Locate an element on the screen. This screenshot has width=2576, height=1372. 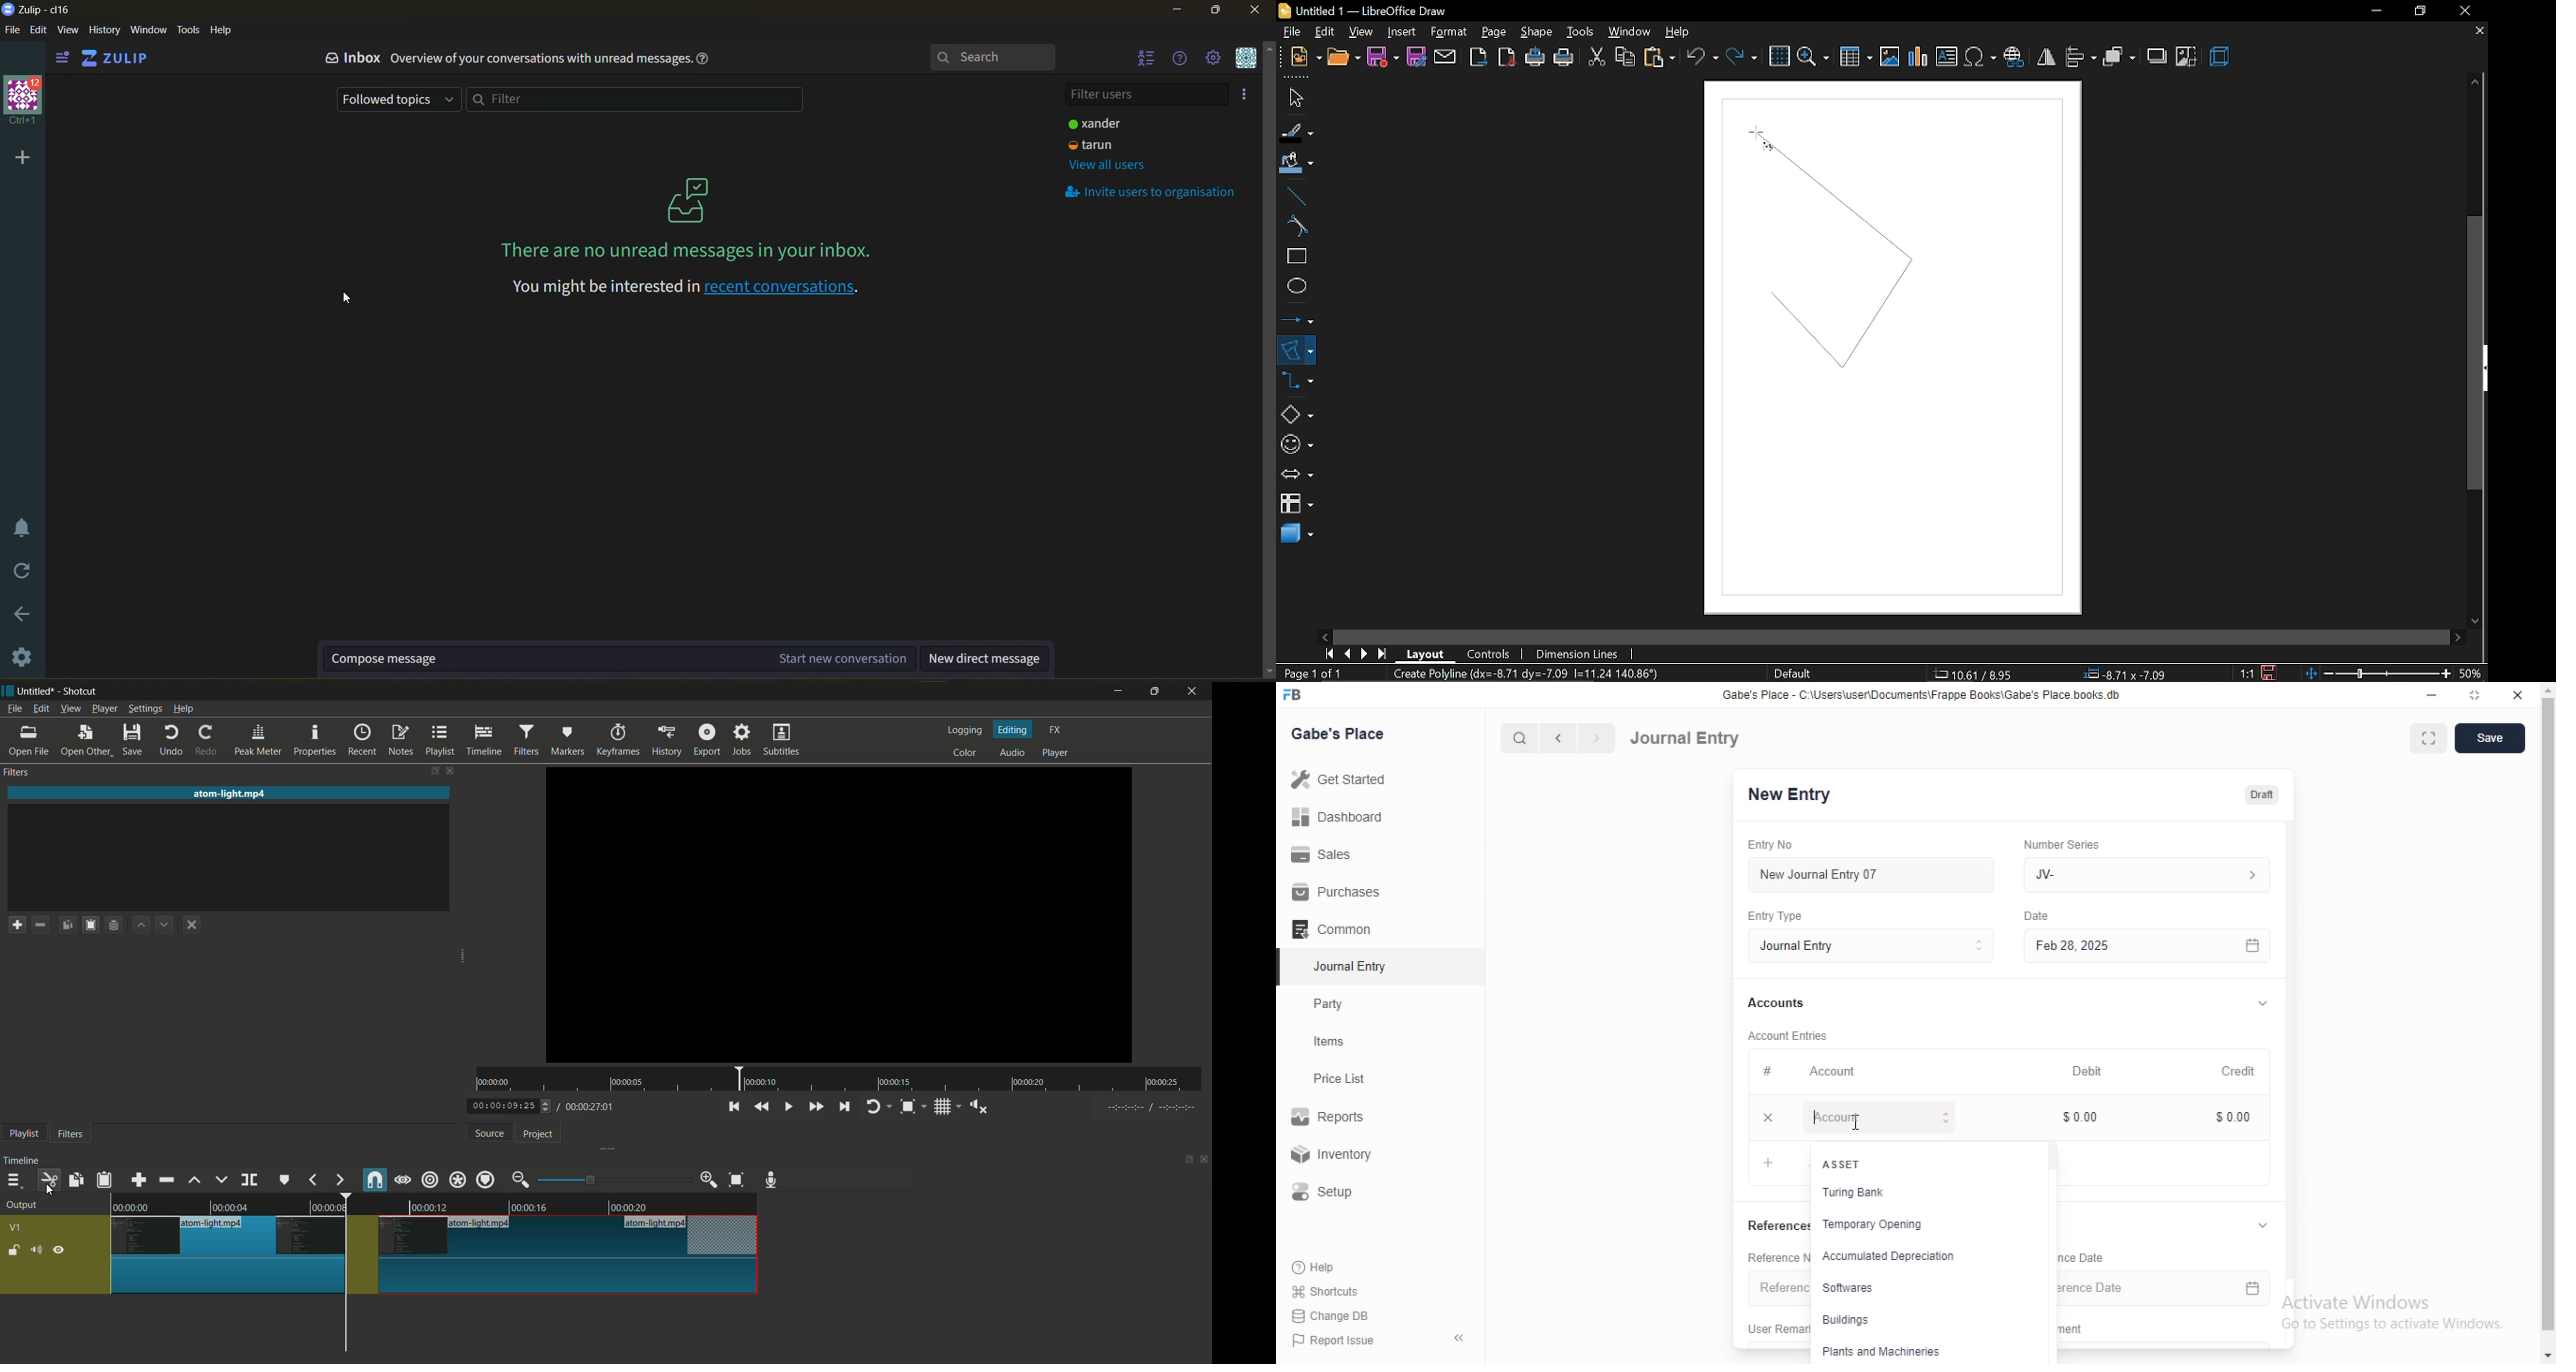
Canvas is located at coordinates (1891, 349).